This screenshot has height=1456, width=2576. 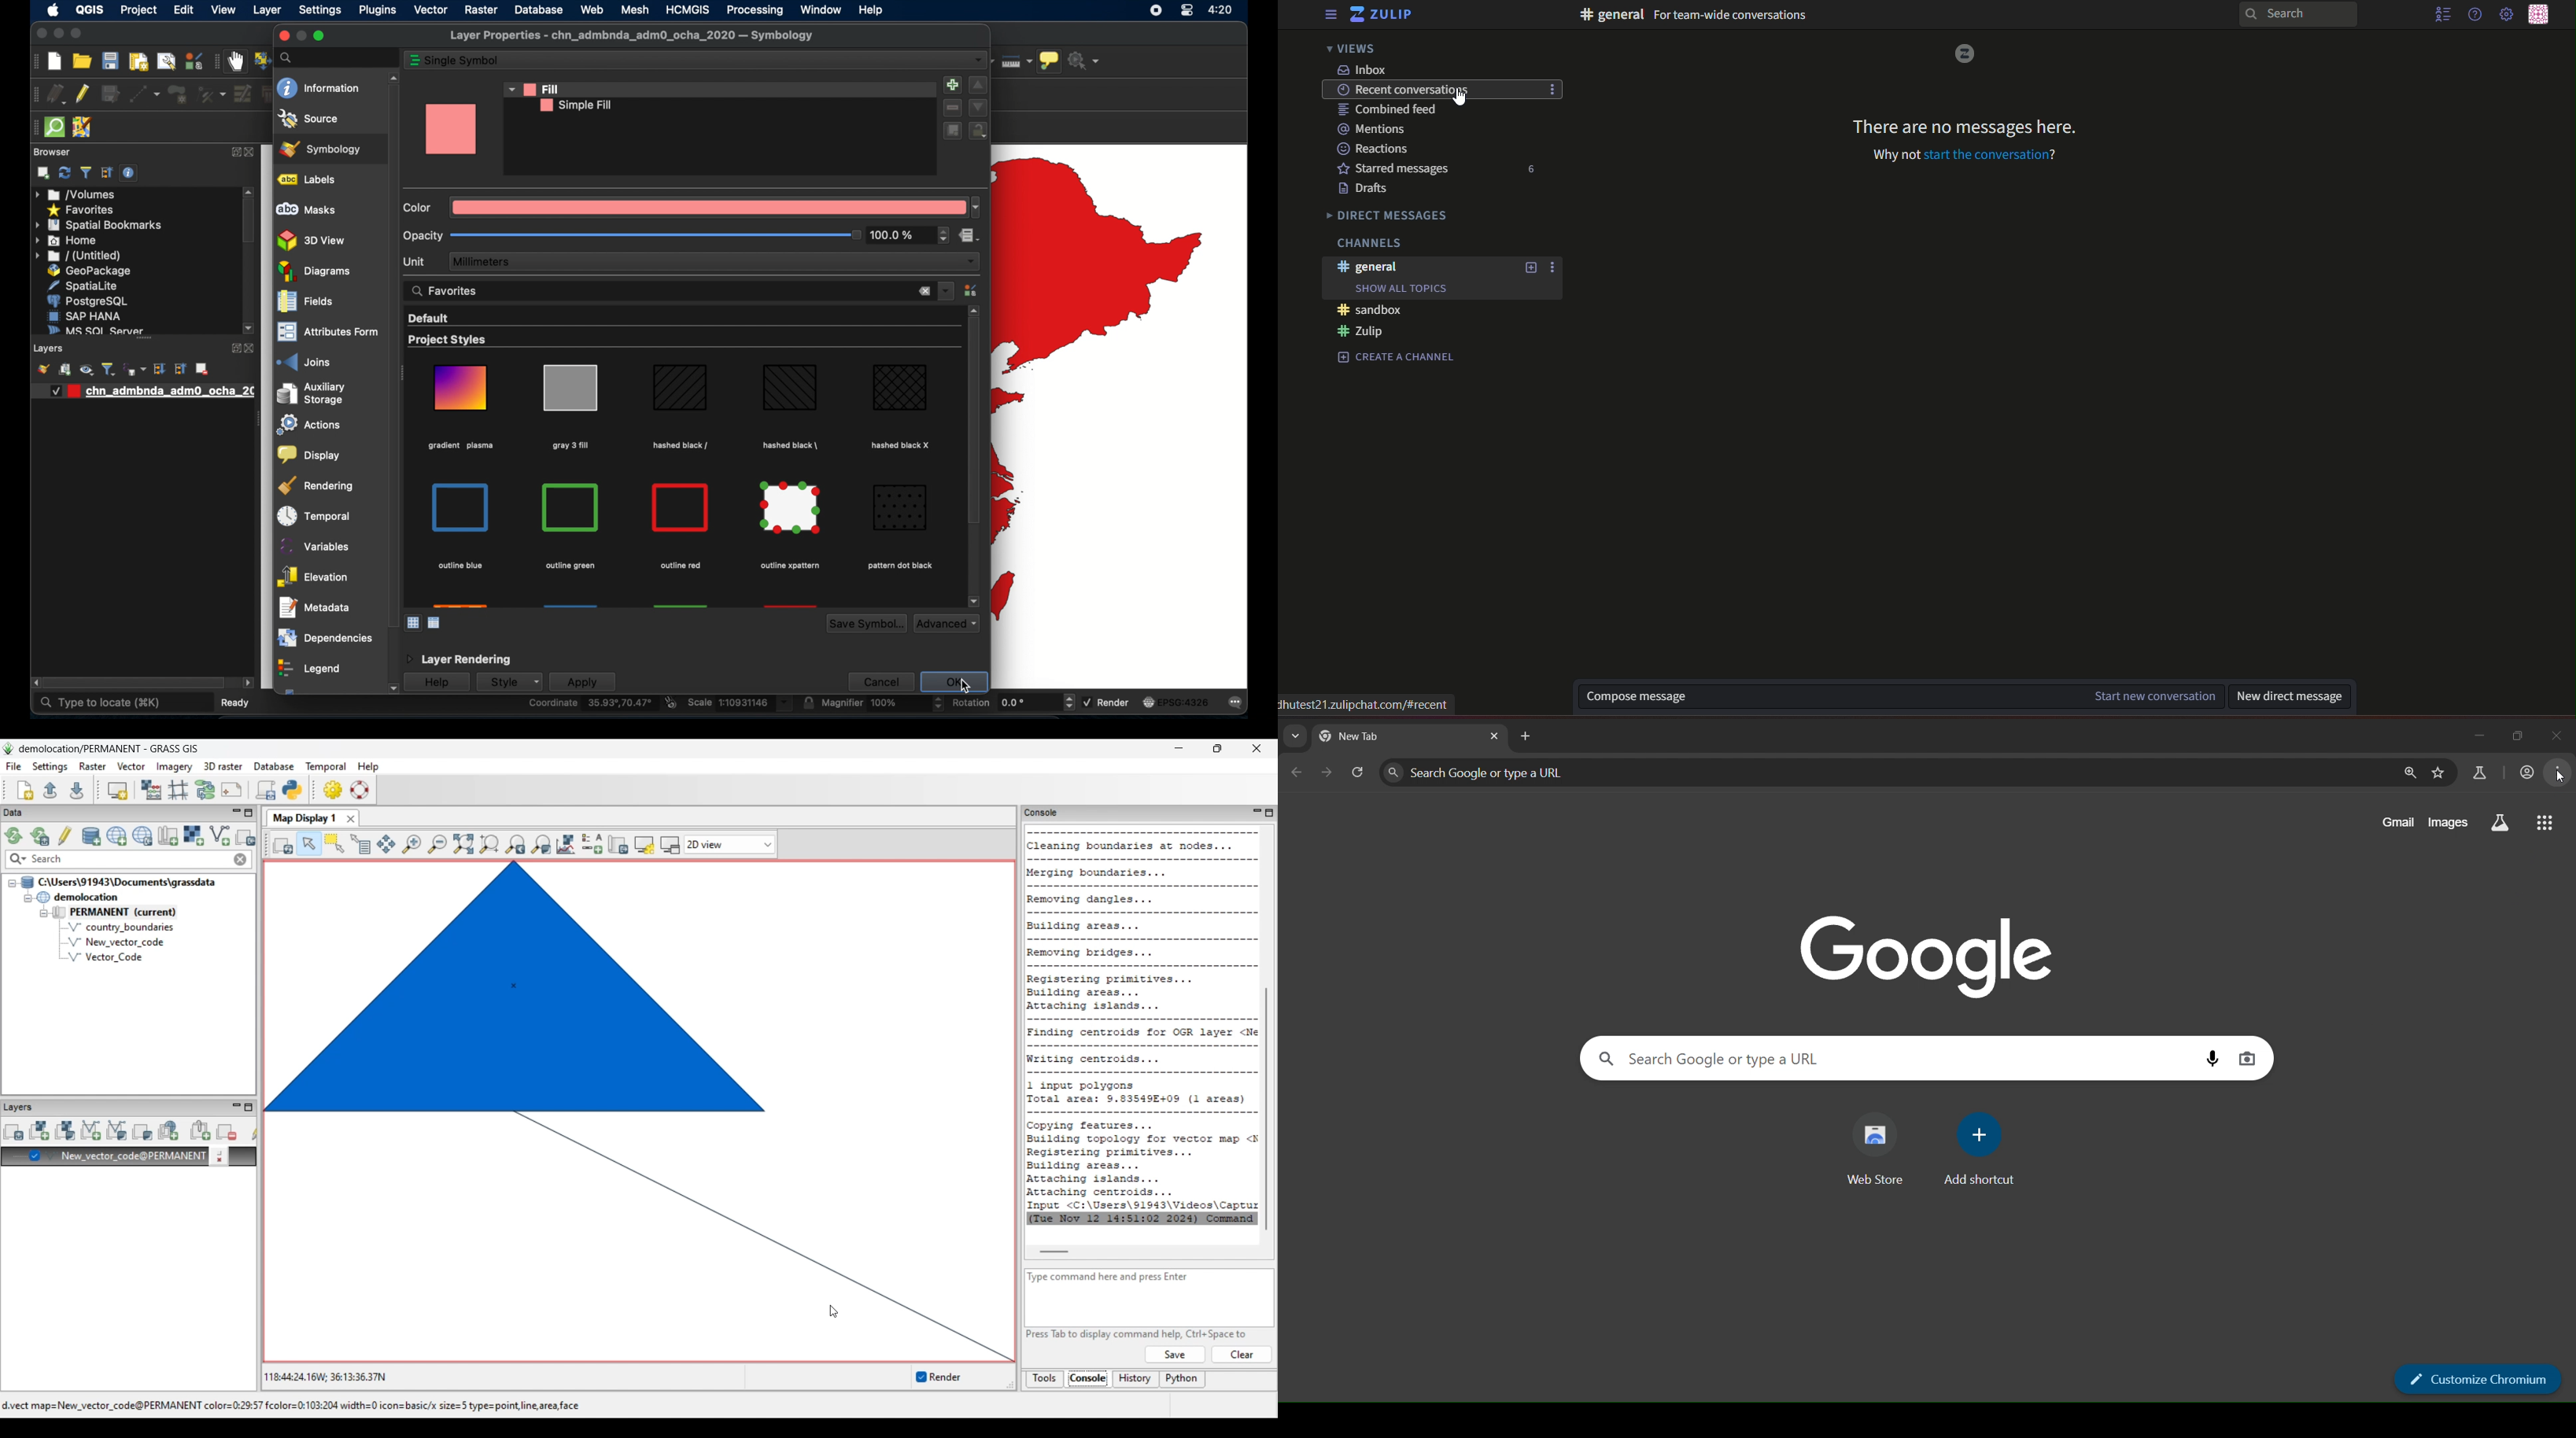 What do you see at coordinates (1401, 289) in the screenshot?
I see `show all topics` at bounding box center [1401, 289].